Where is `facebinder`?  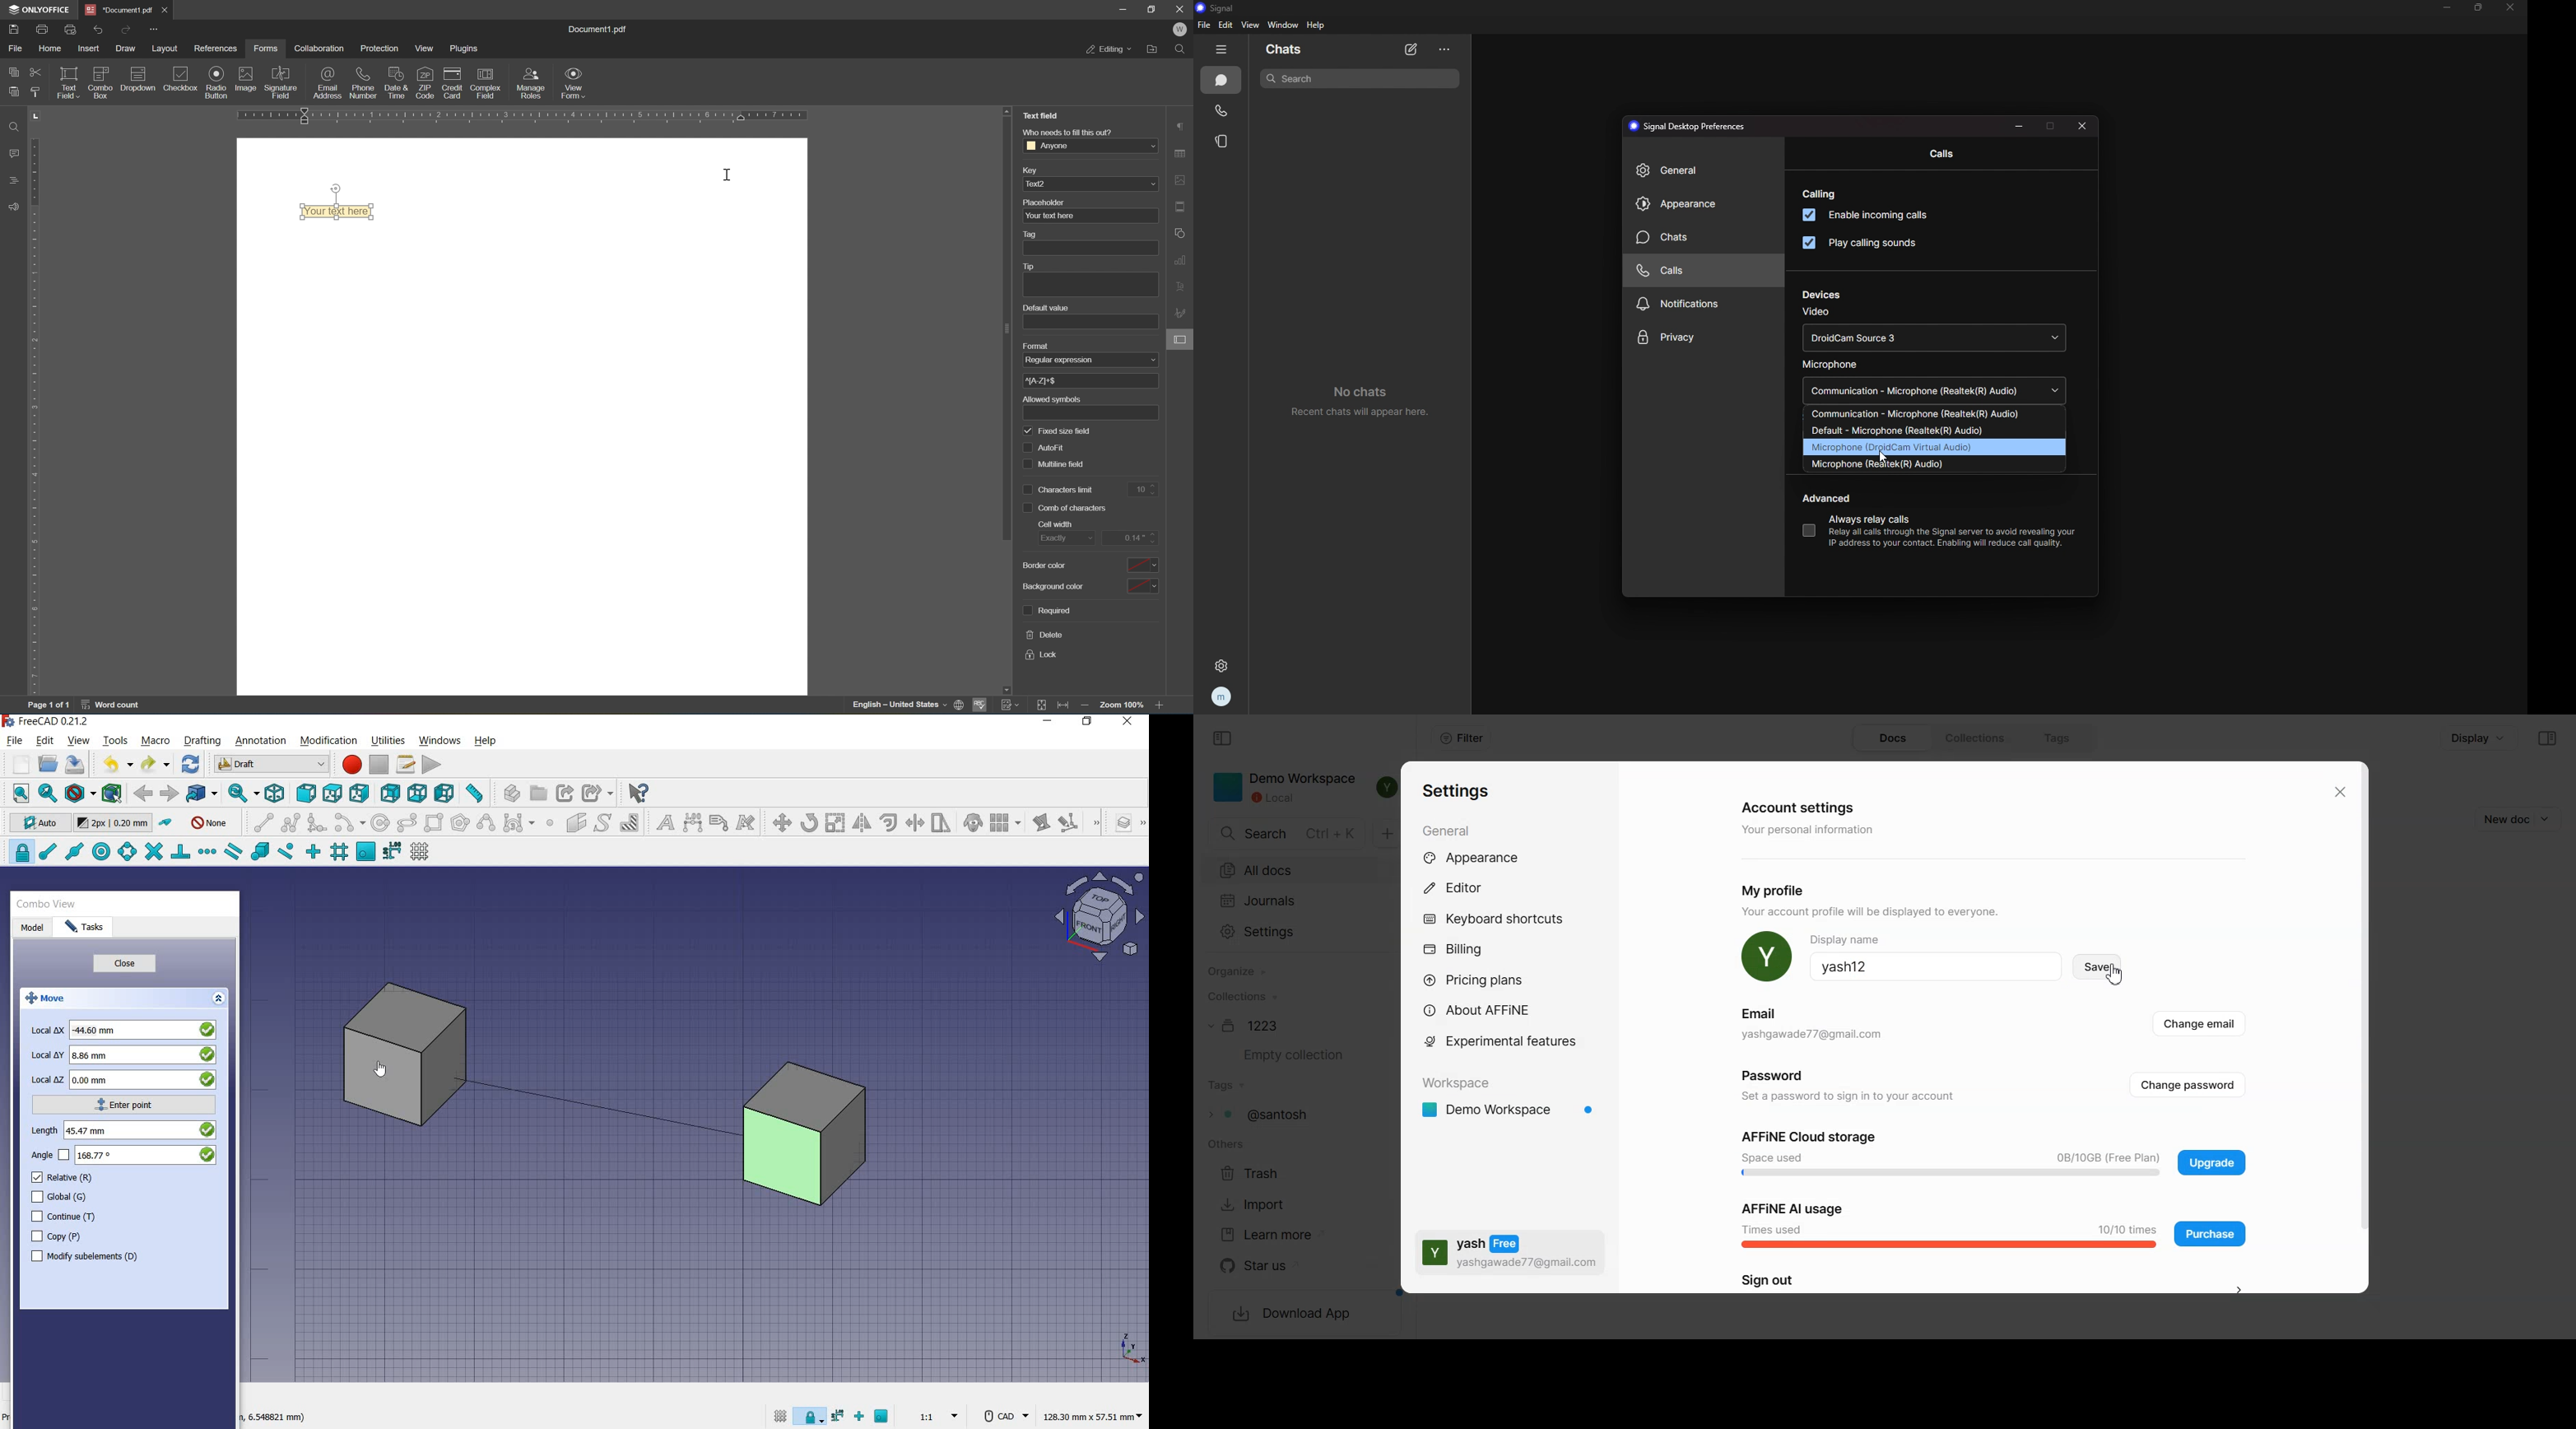
facebinder is located at coordinates (575, 823).